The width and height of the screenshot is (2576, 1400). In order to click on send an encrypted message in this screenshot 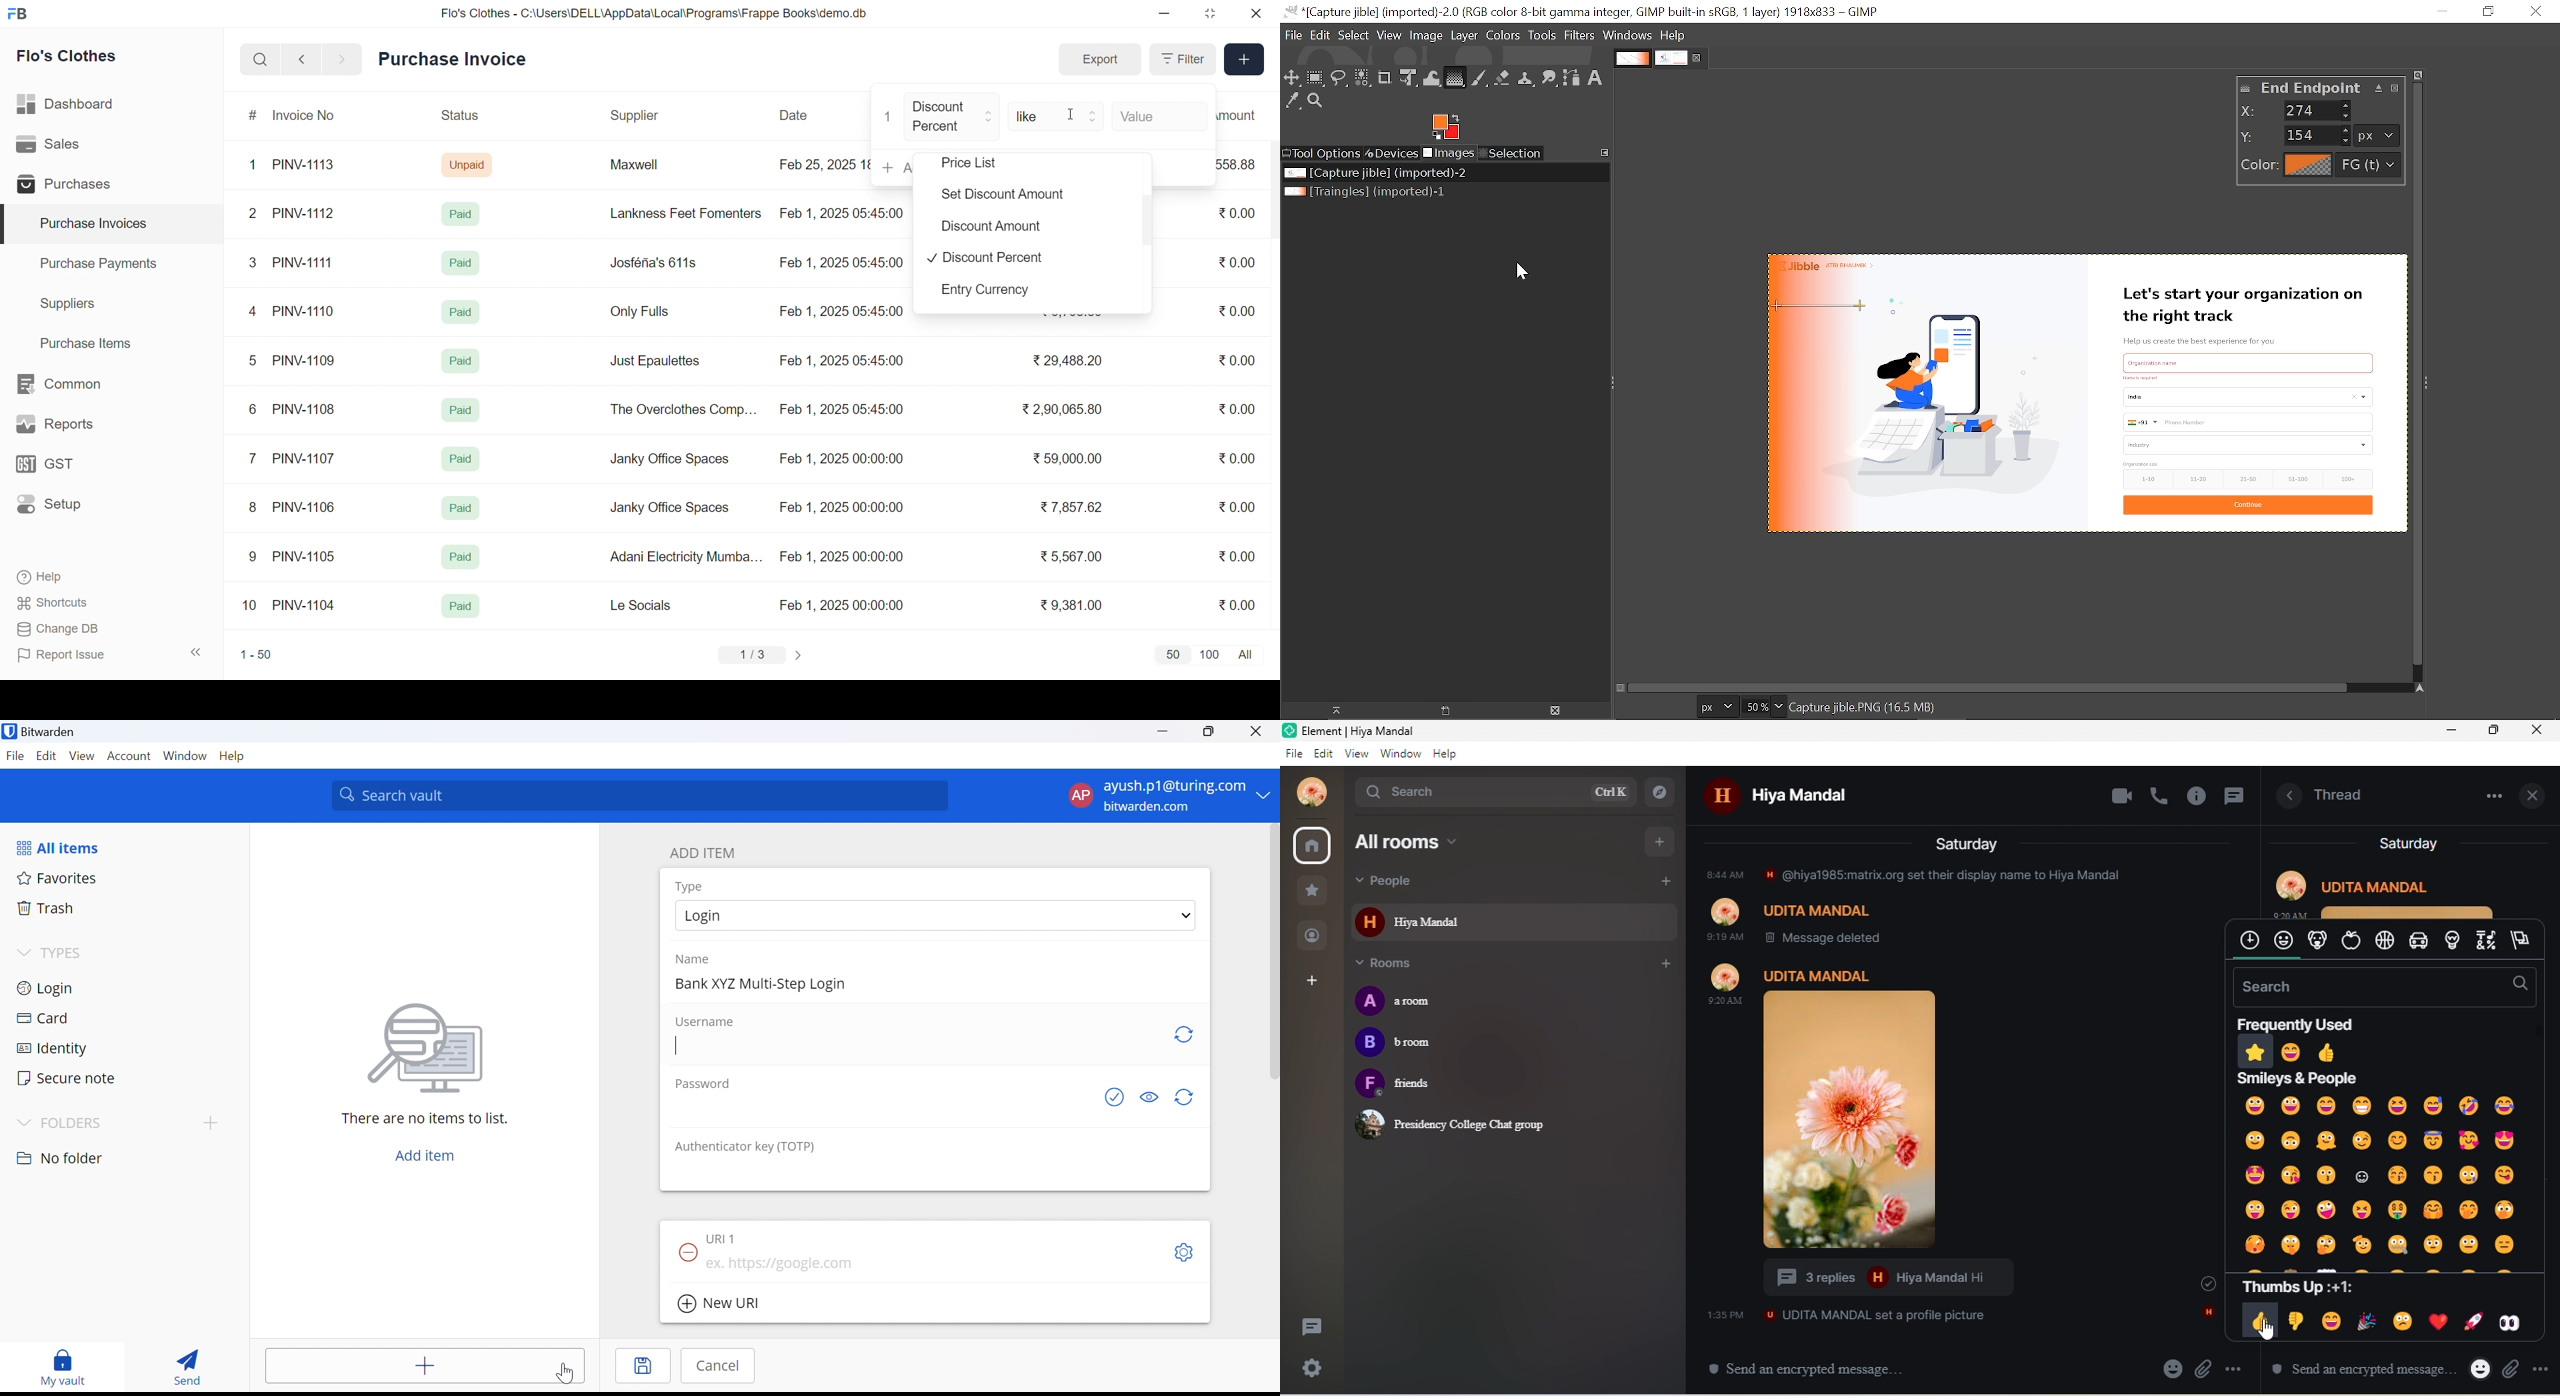, I will do `click(1815, 1369)`.